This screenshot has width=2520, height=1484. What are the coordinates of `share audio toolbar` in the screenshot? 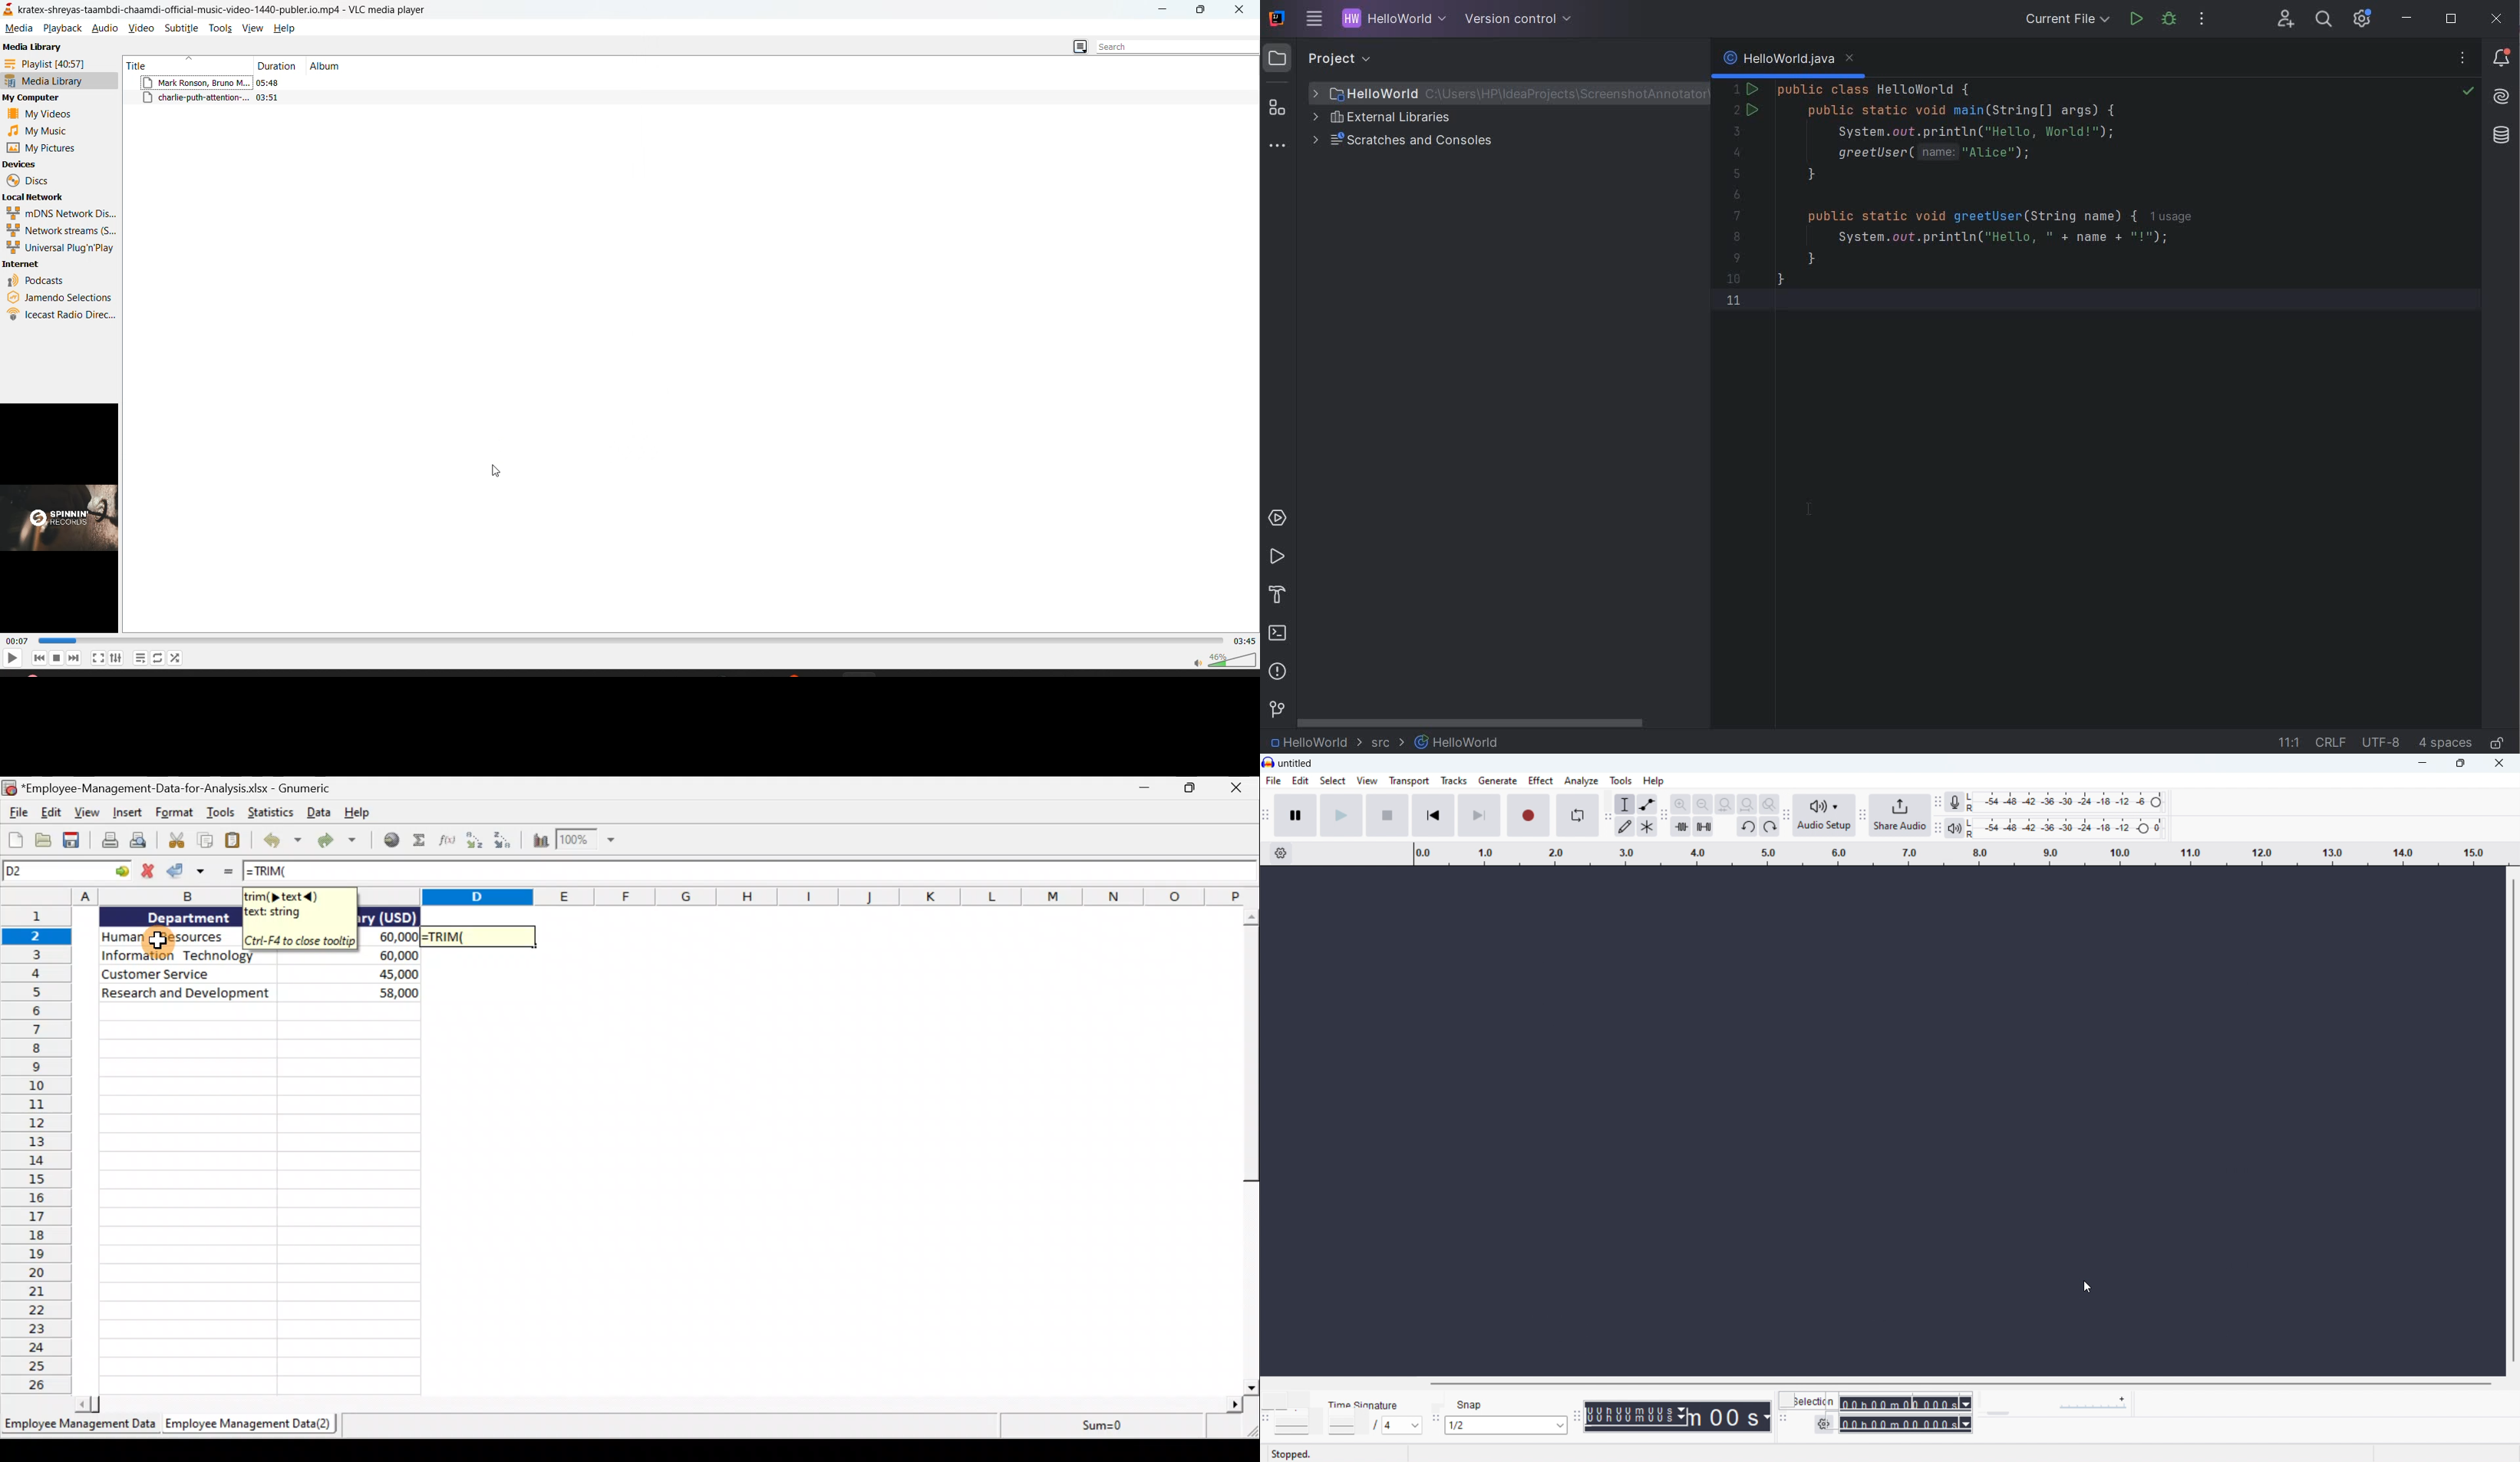 It's located at (1862, 816).